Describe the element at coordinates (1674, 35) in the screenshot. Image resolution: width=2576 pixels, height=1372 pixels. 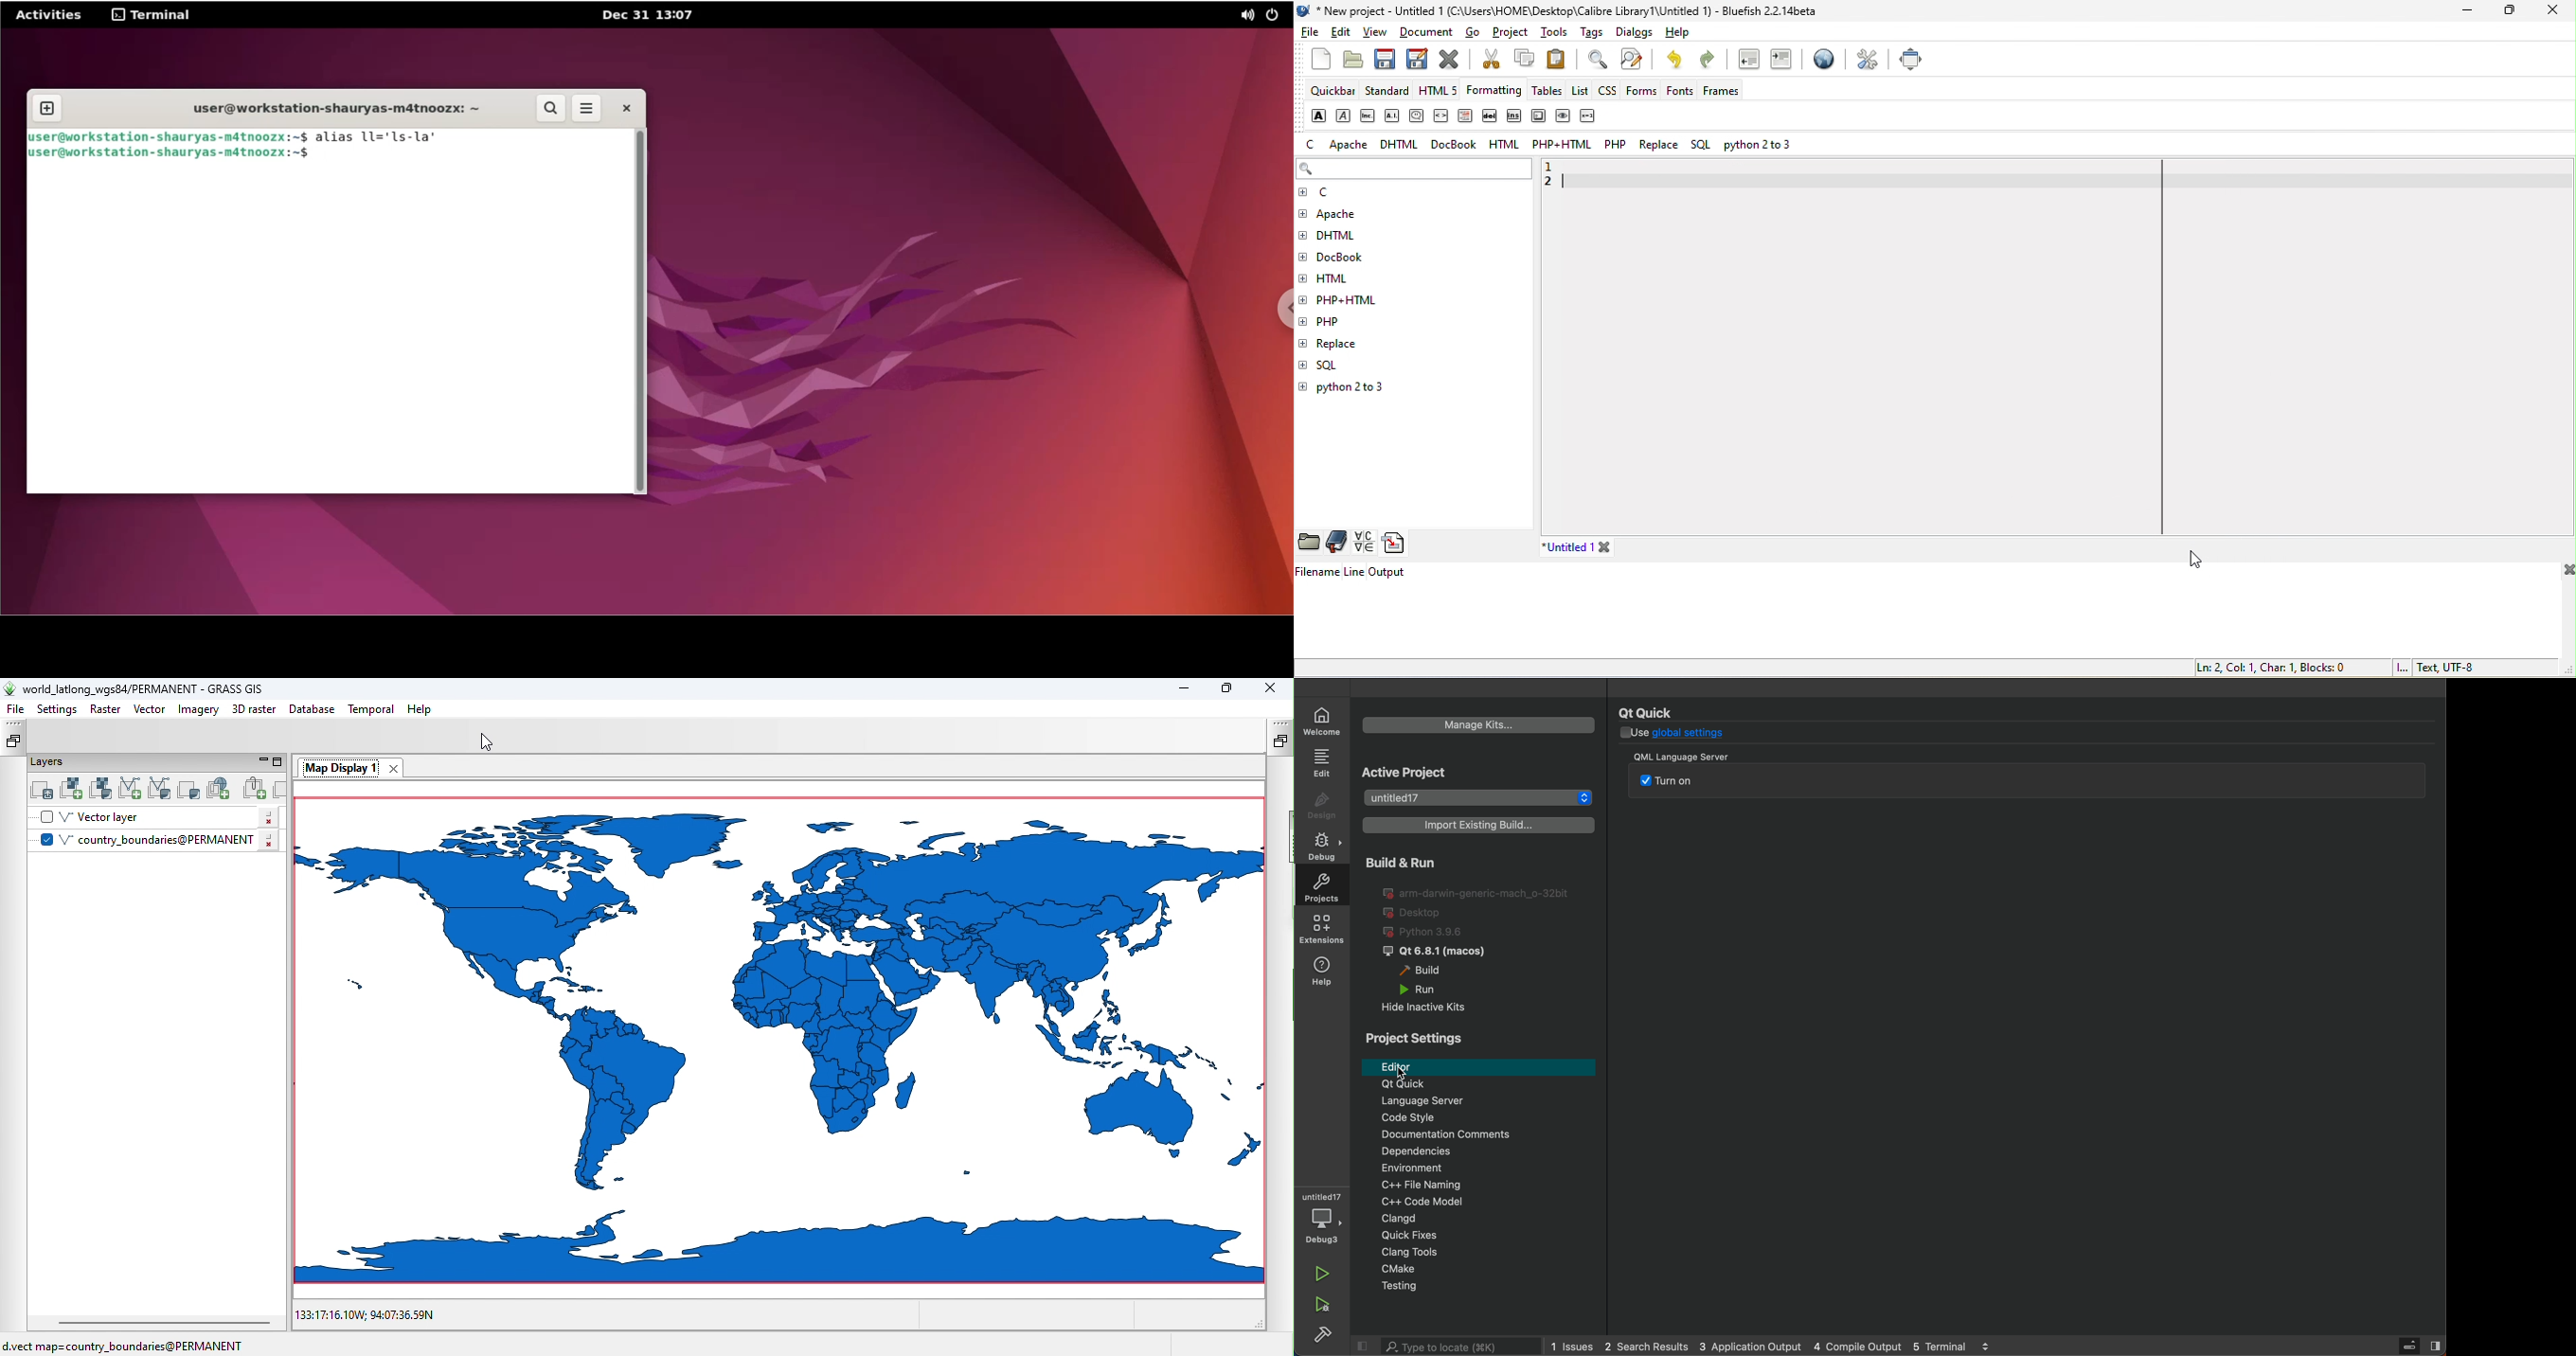
I see `help` at that location.